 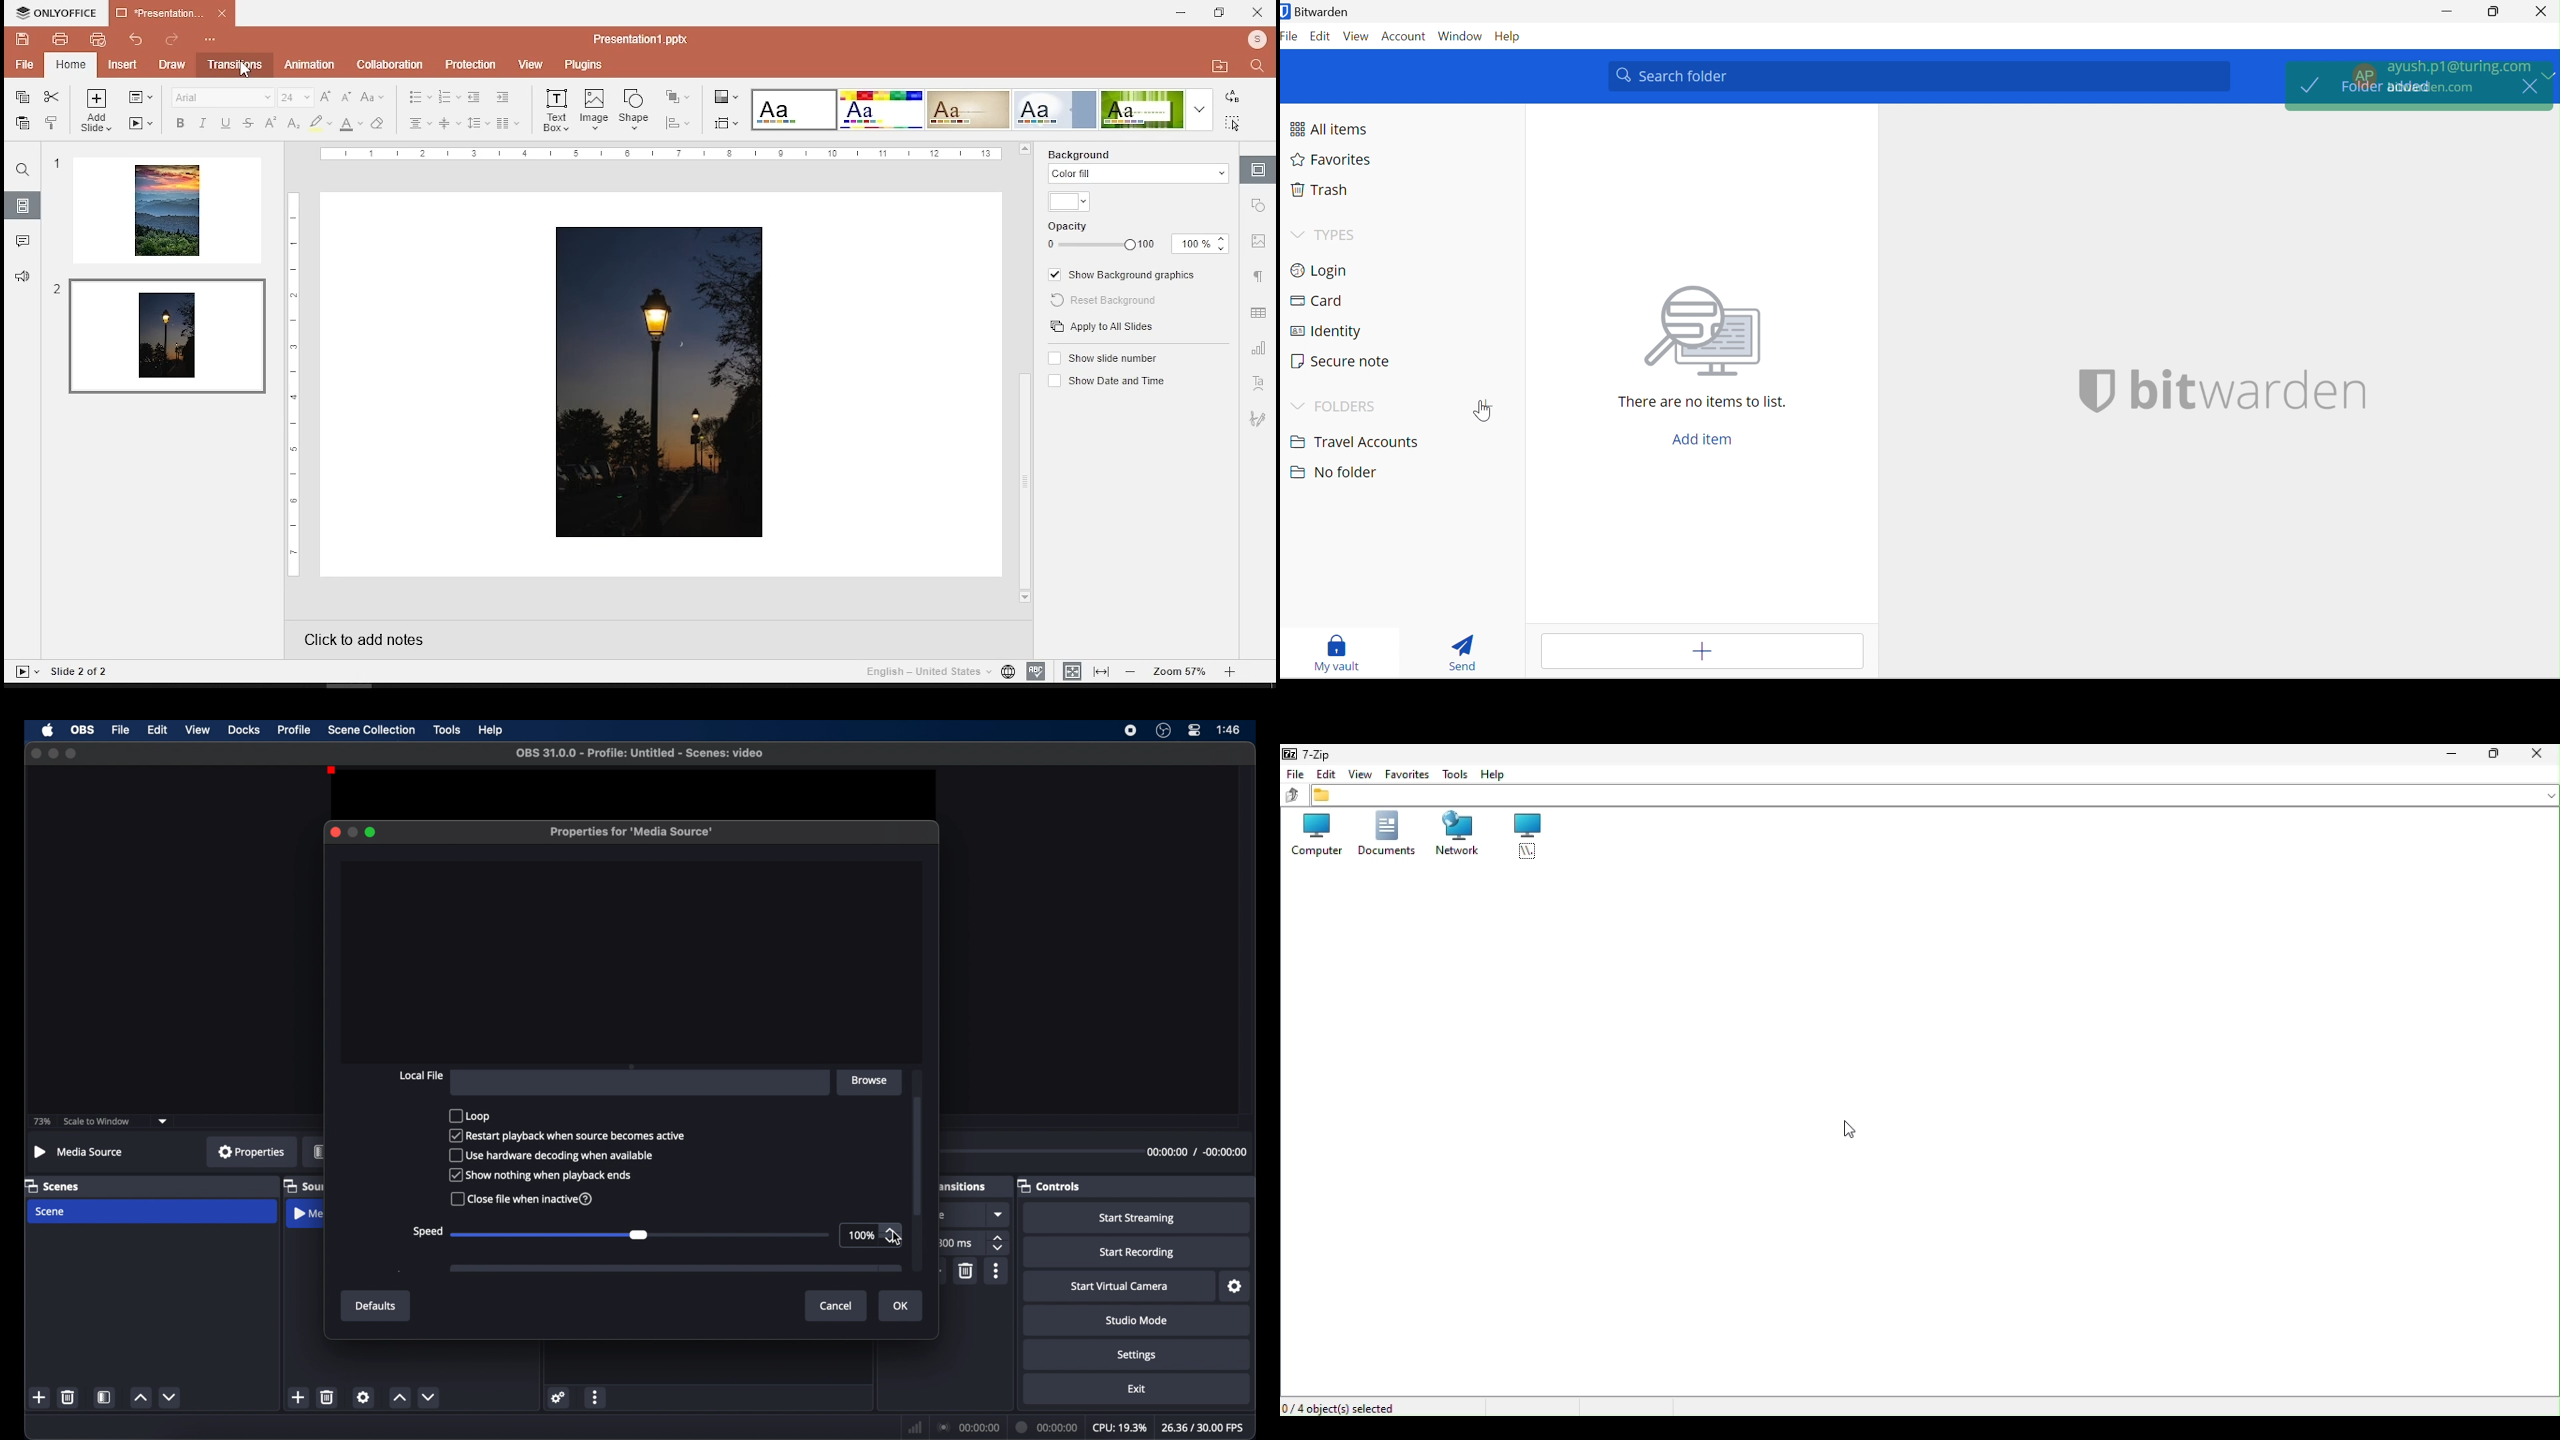 What do you see at coordinates (1291, 37) in the screenshot?
I see `File` at bounding box center [1291, 37].